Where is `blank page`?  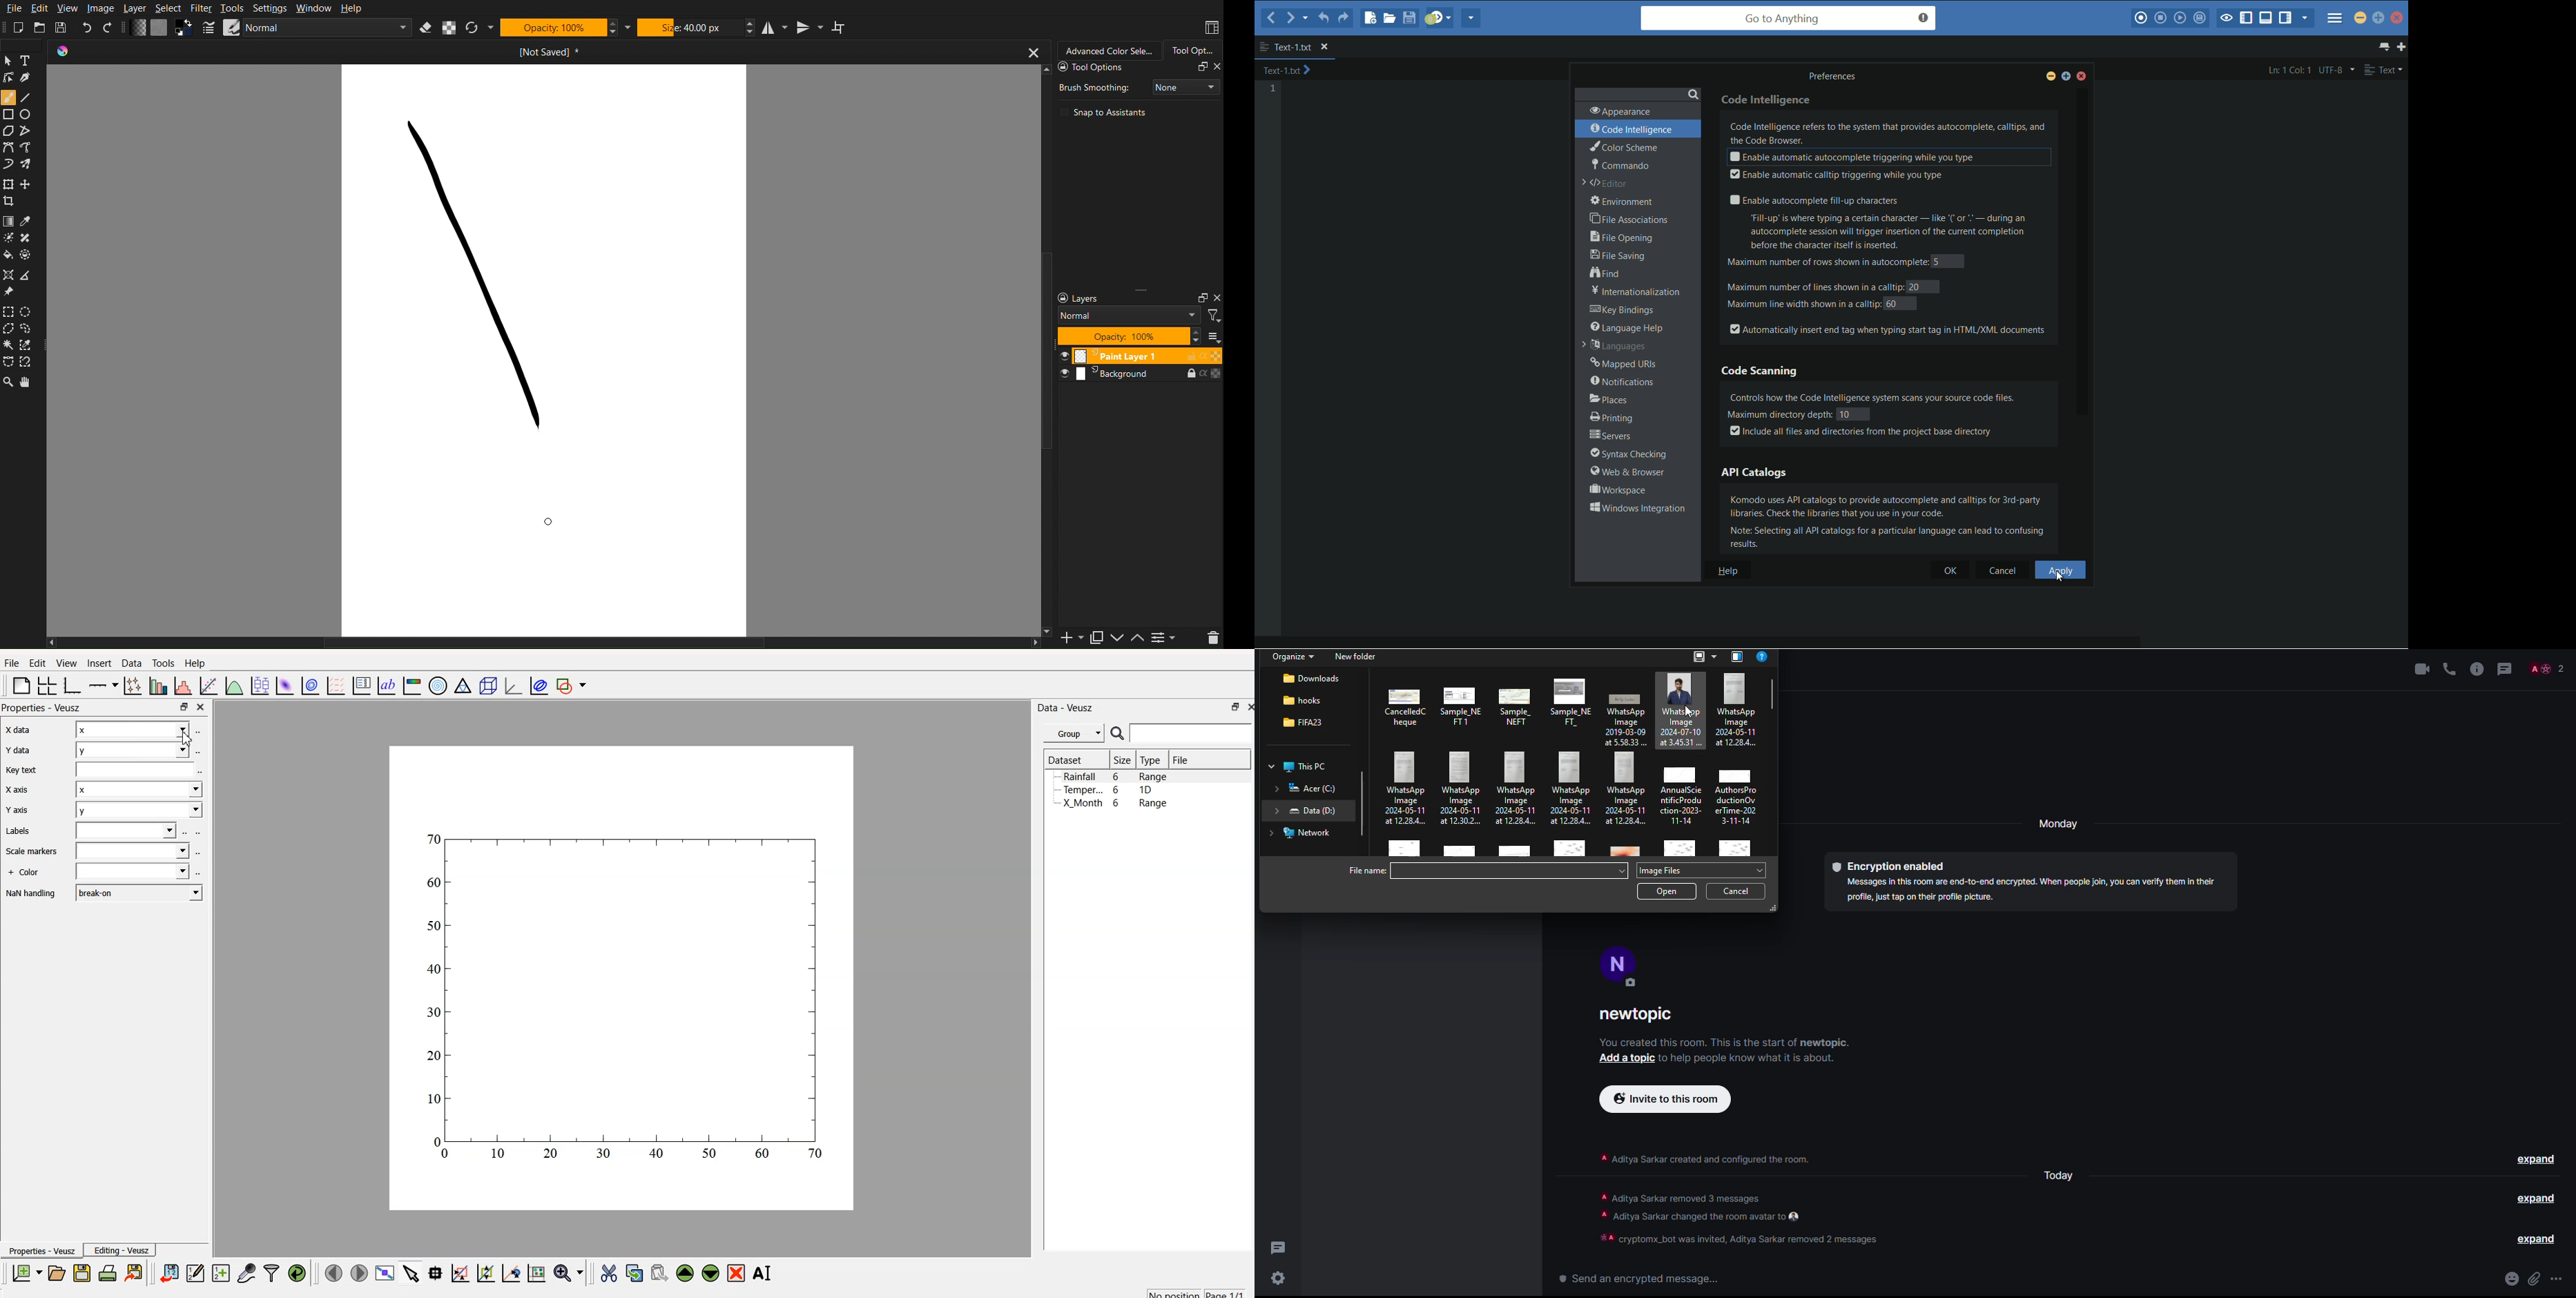
blank page is located at coordinates (18, 688).